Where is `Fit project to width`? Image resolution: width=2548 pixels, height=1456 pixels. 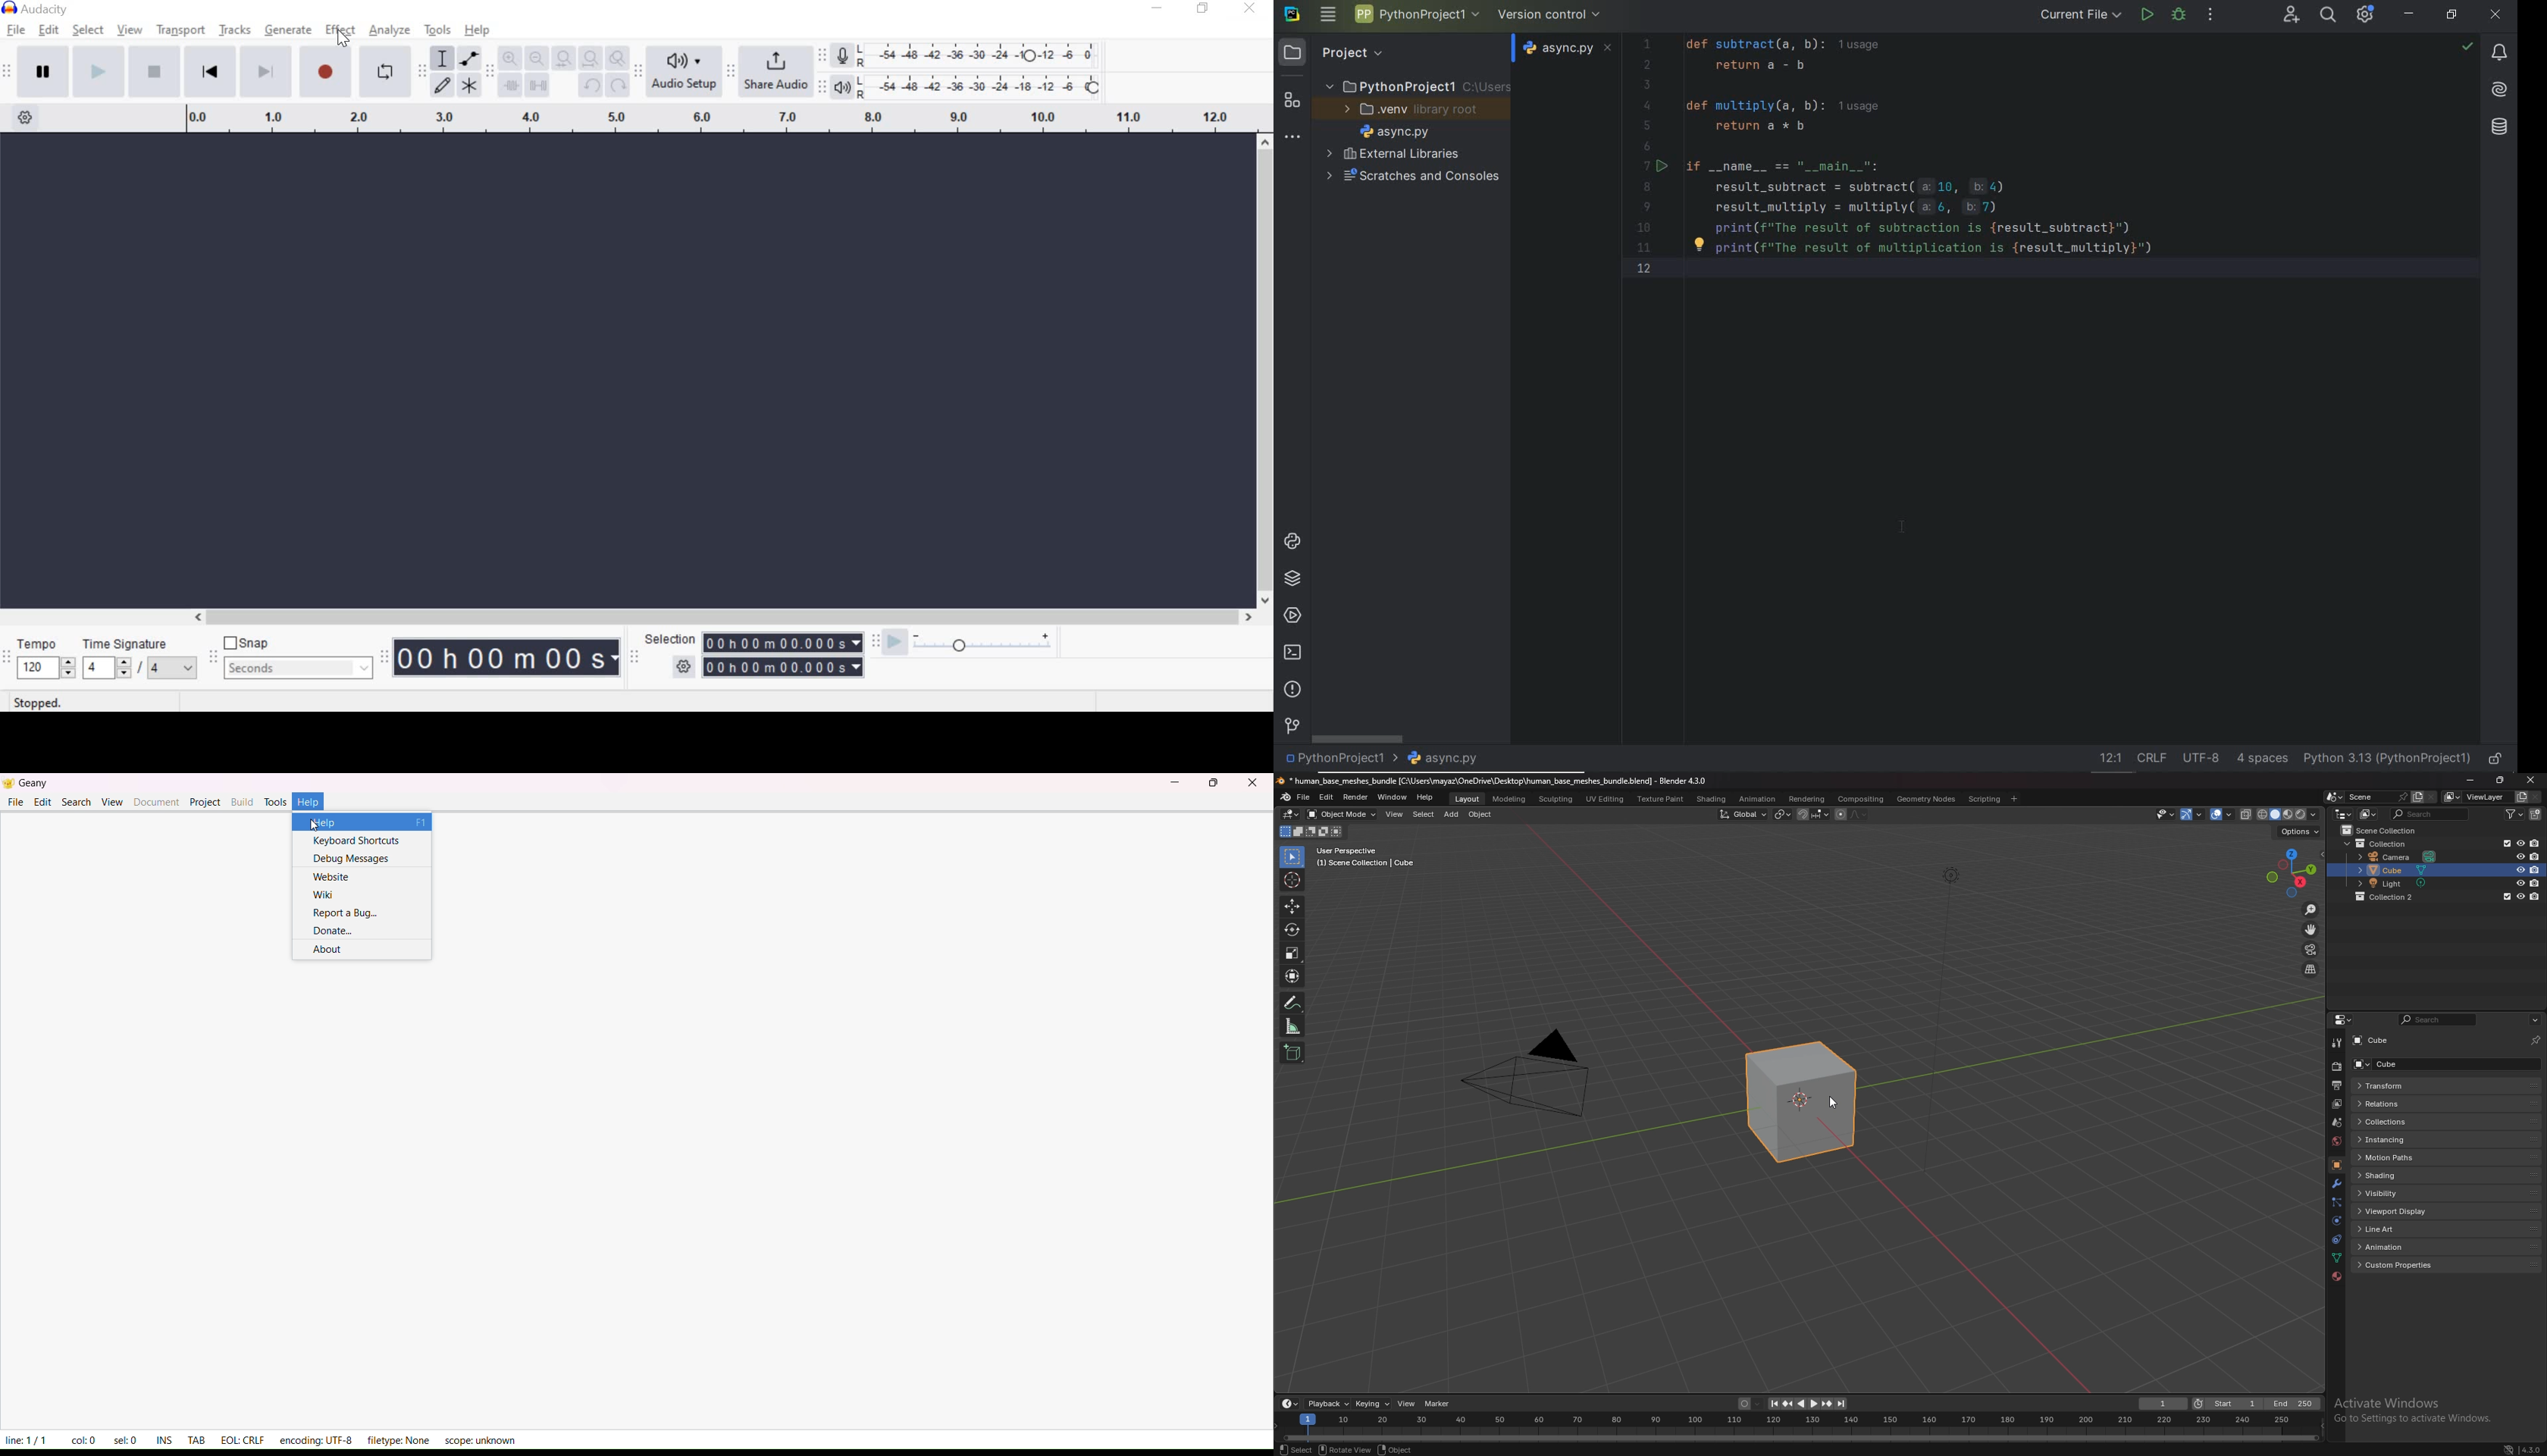 Fit project to width is located at coordinates (592, 59).